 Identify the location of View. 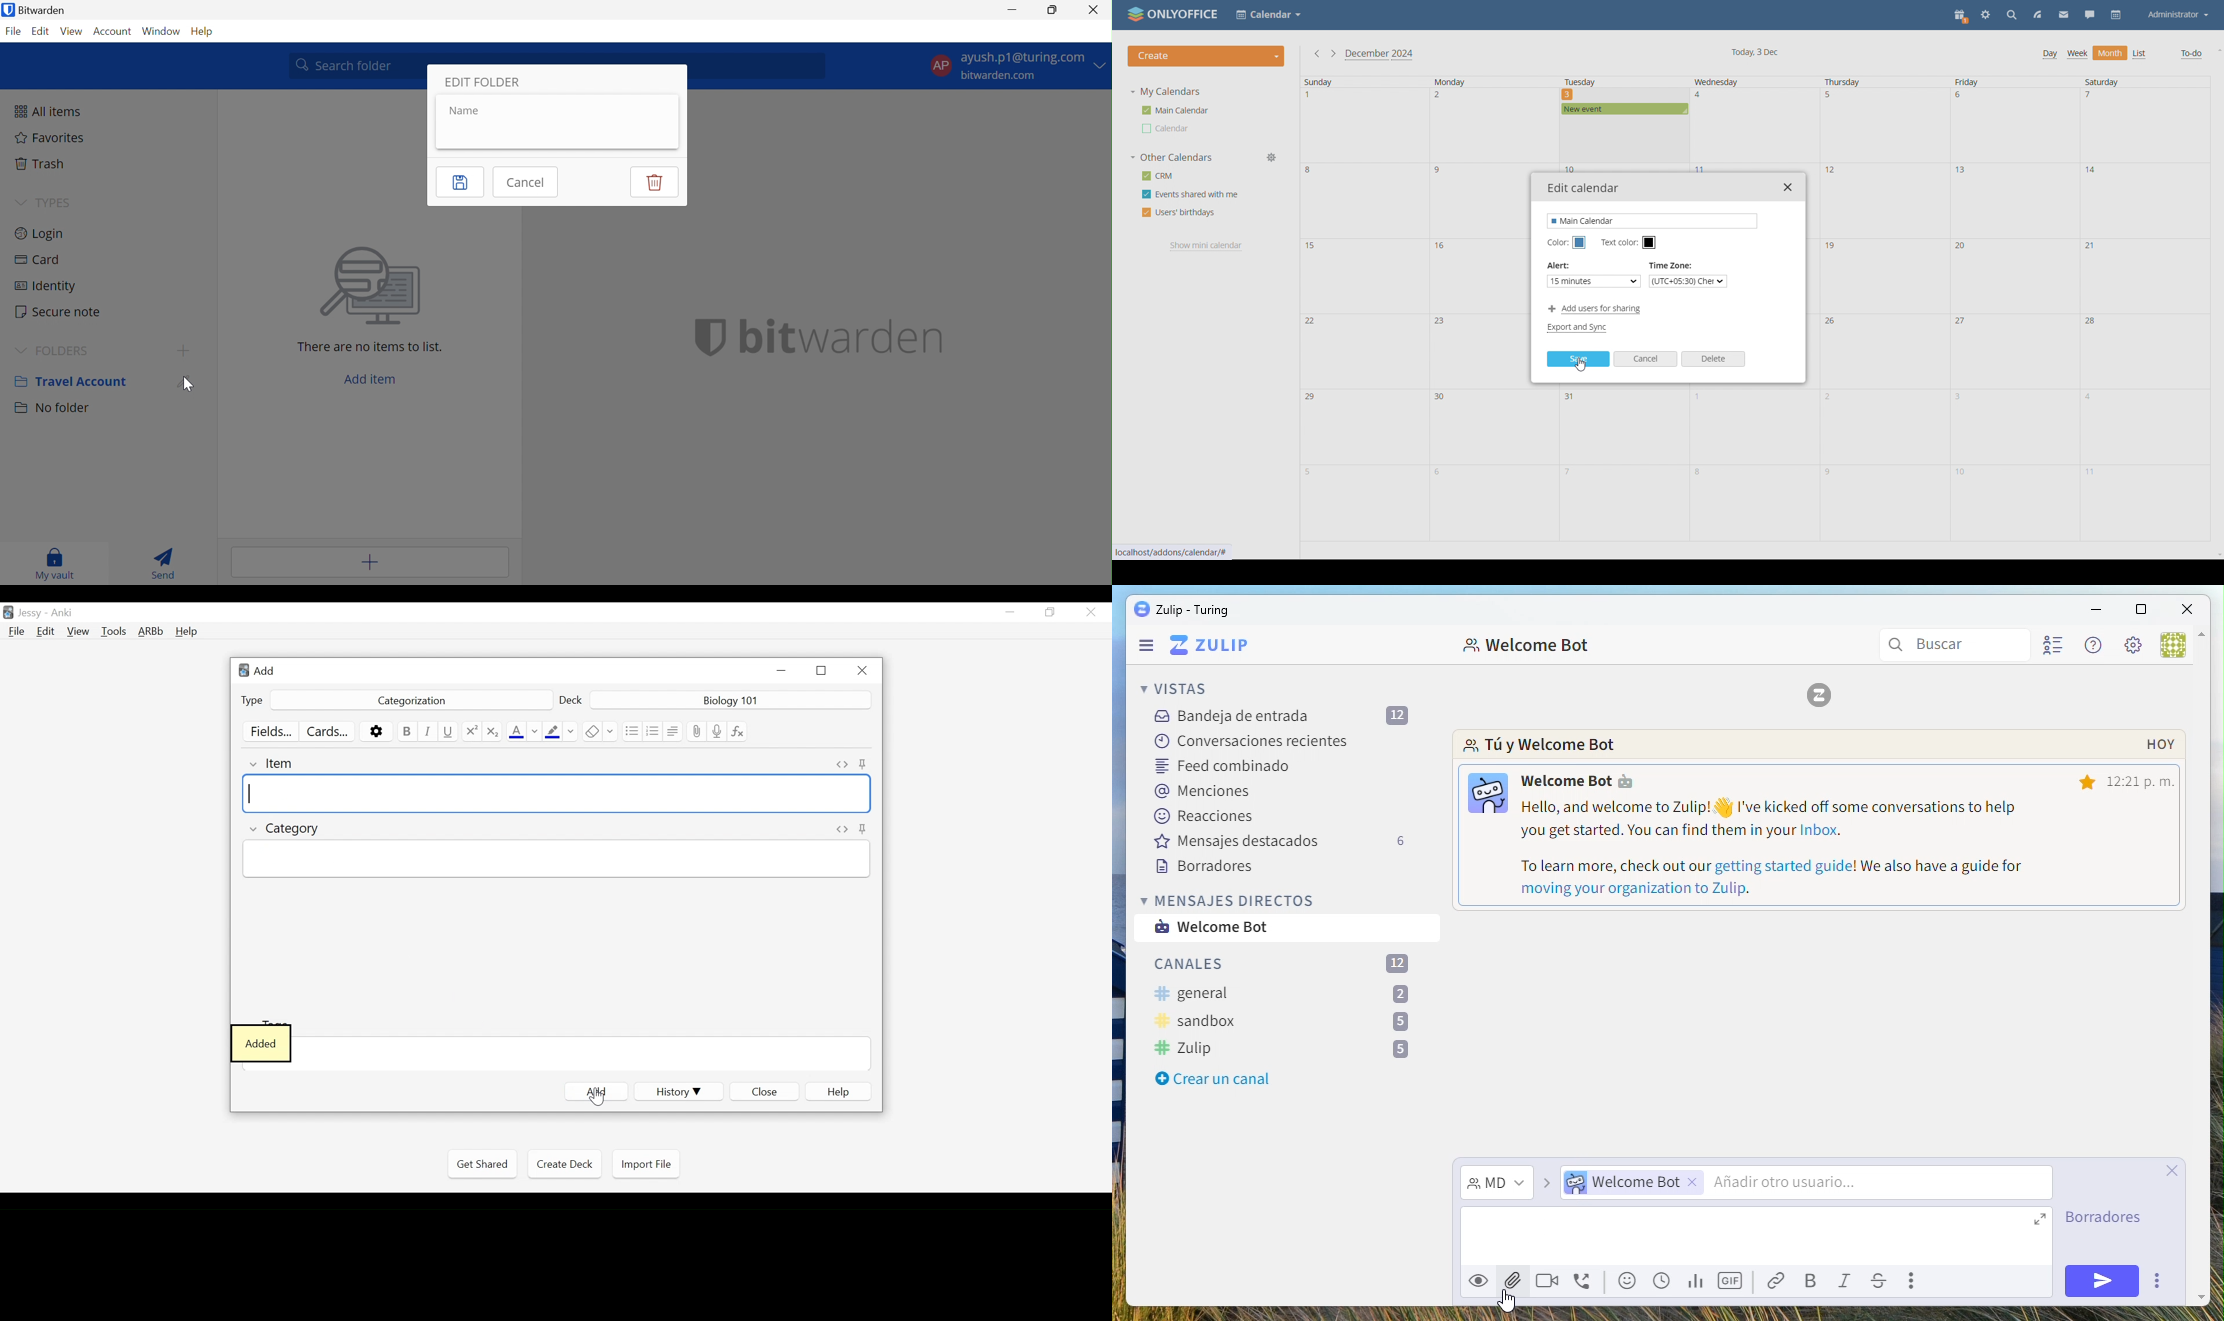
(79, 631).